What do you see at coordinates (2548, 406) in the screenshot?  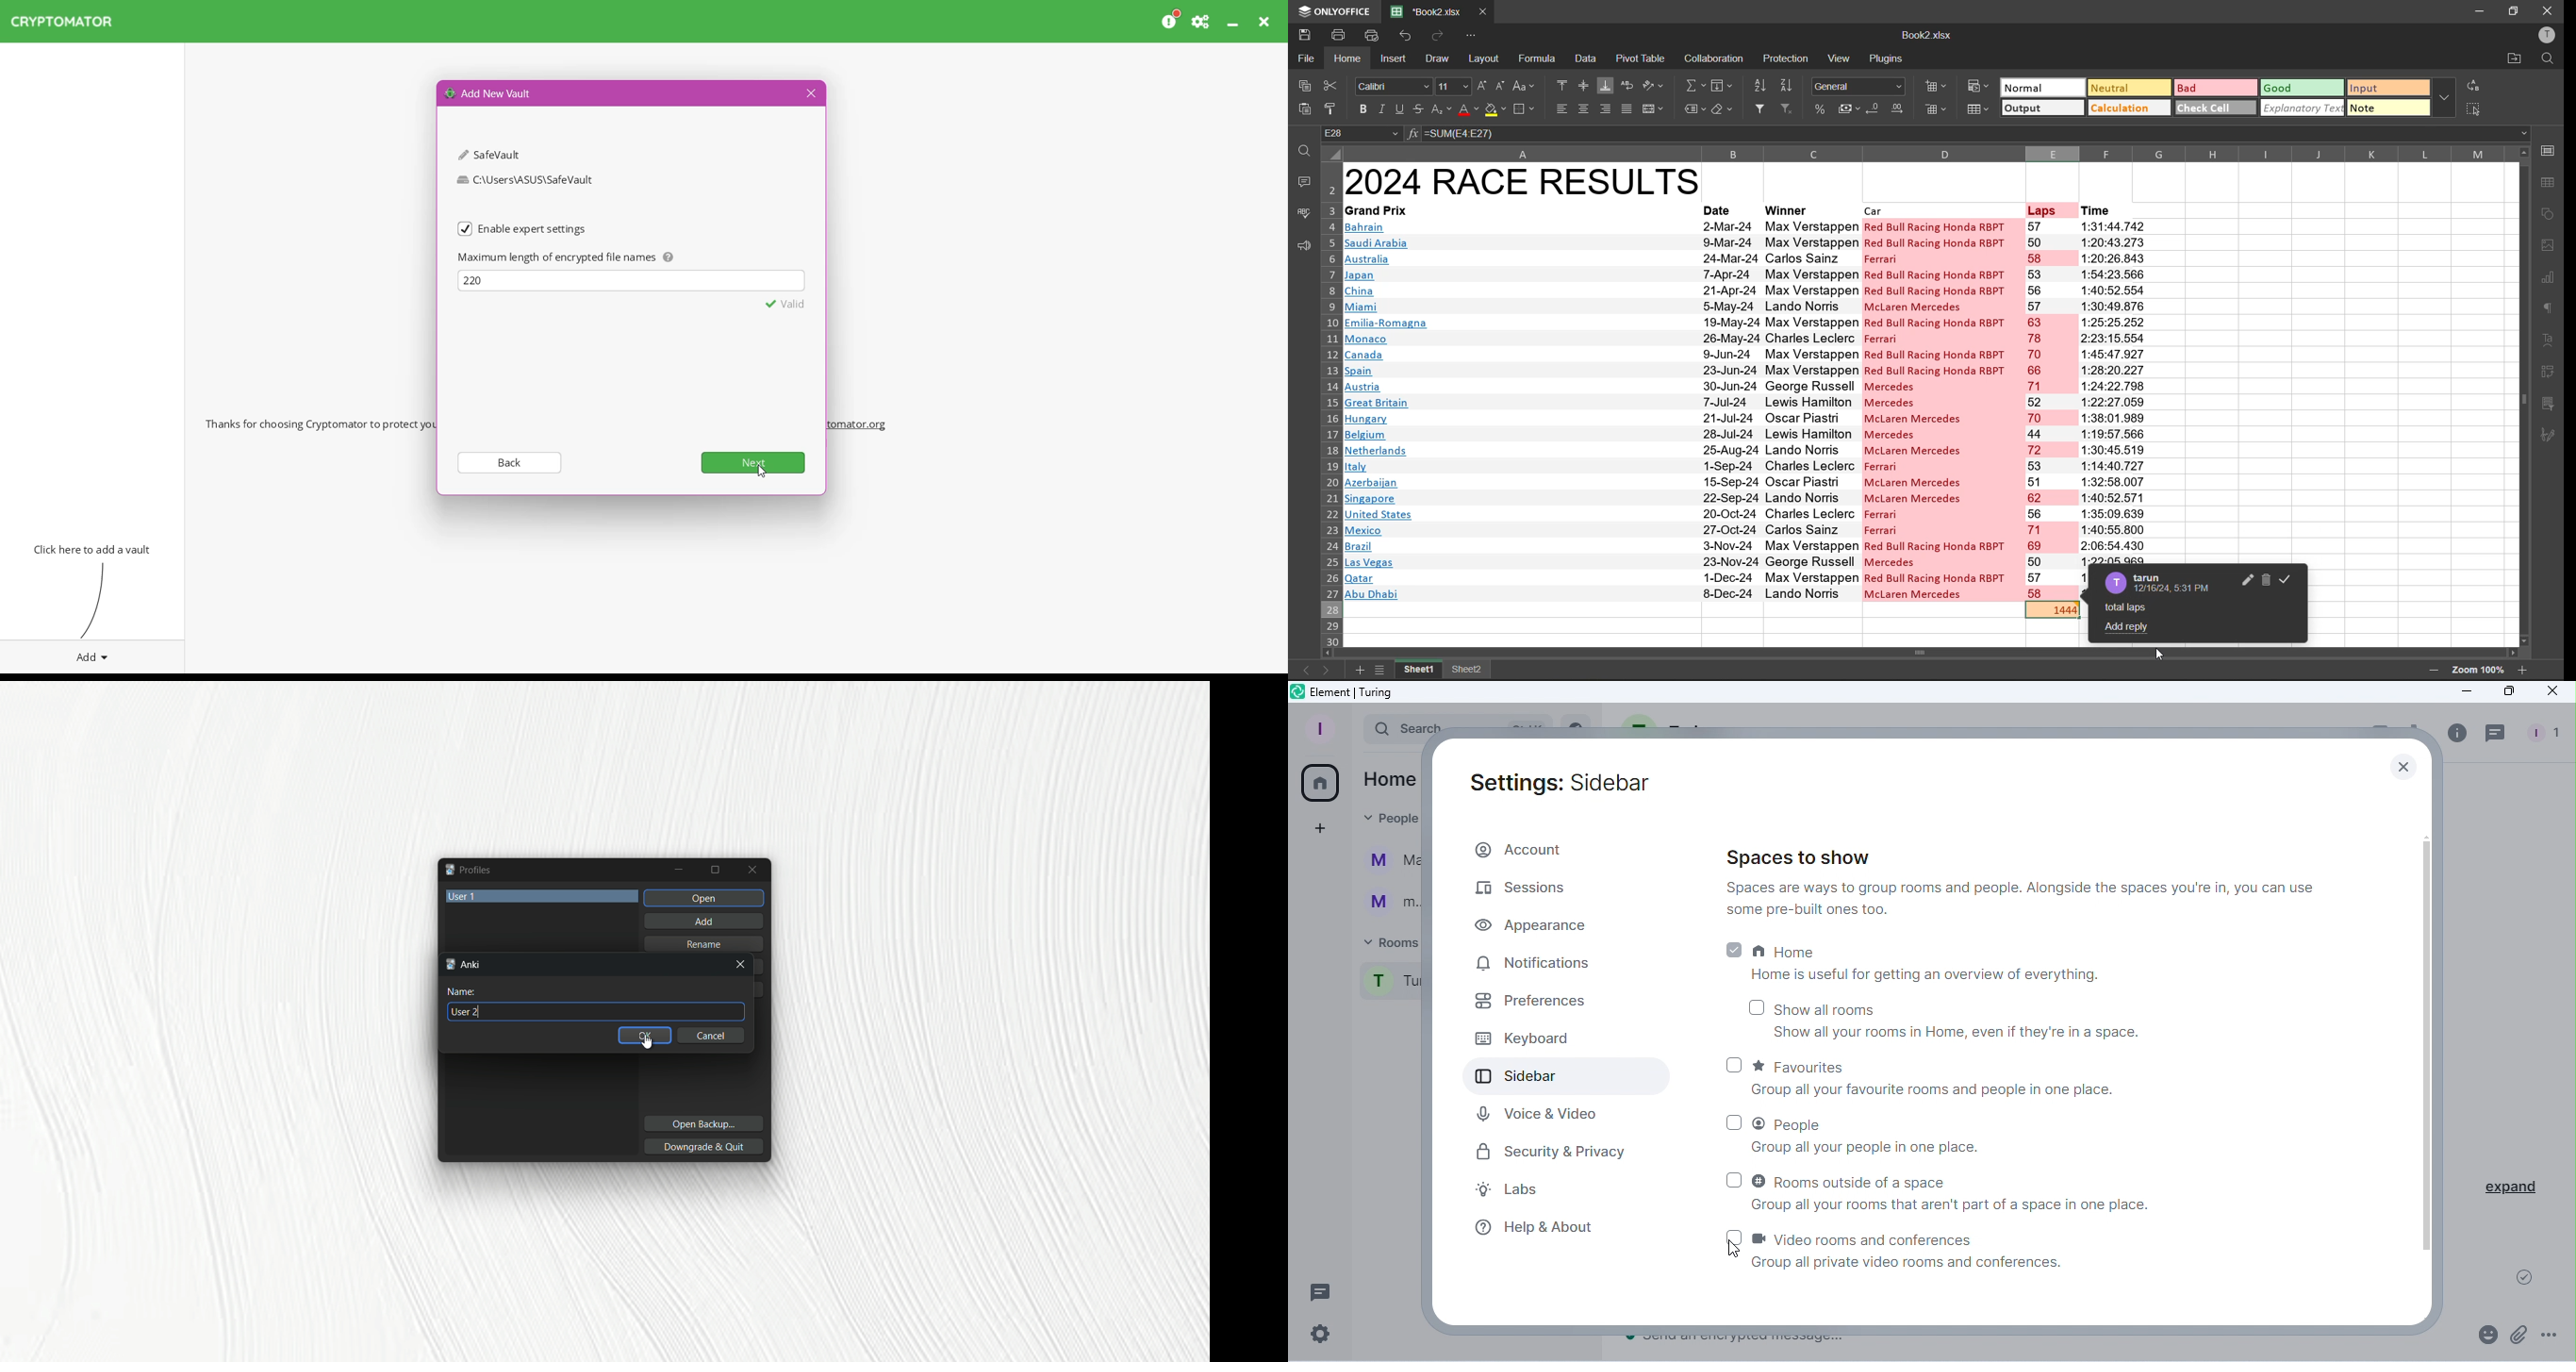 I see `slicer` at bounding box center [2548, 406].